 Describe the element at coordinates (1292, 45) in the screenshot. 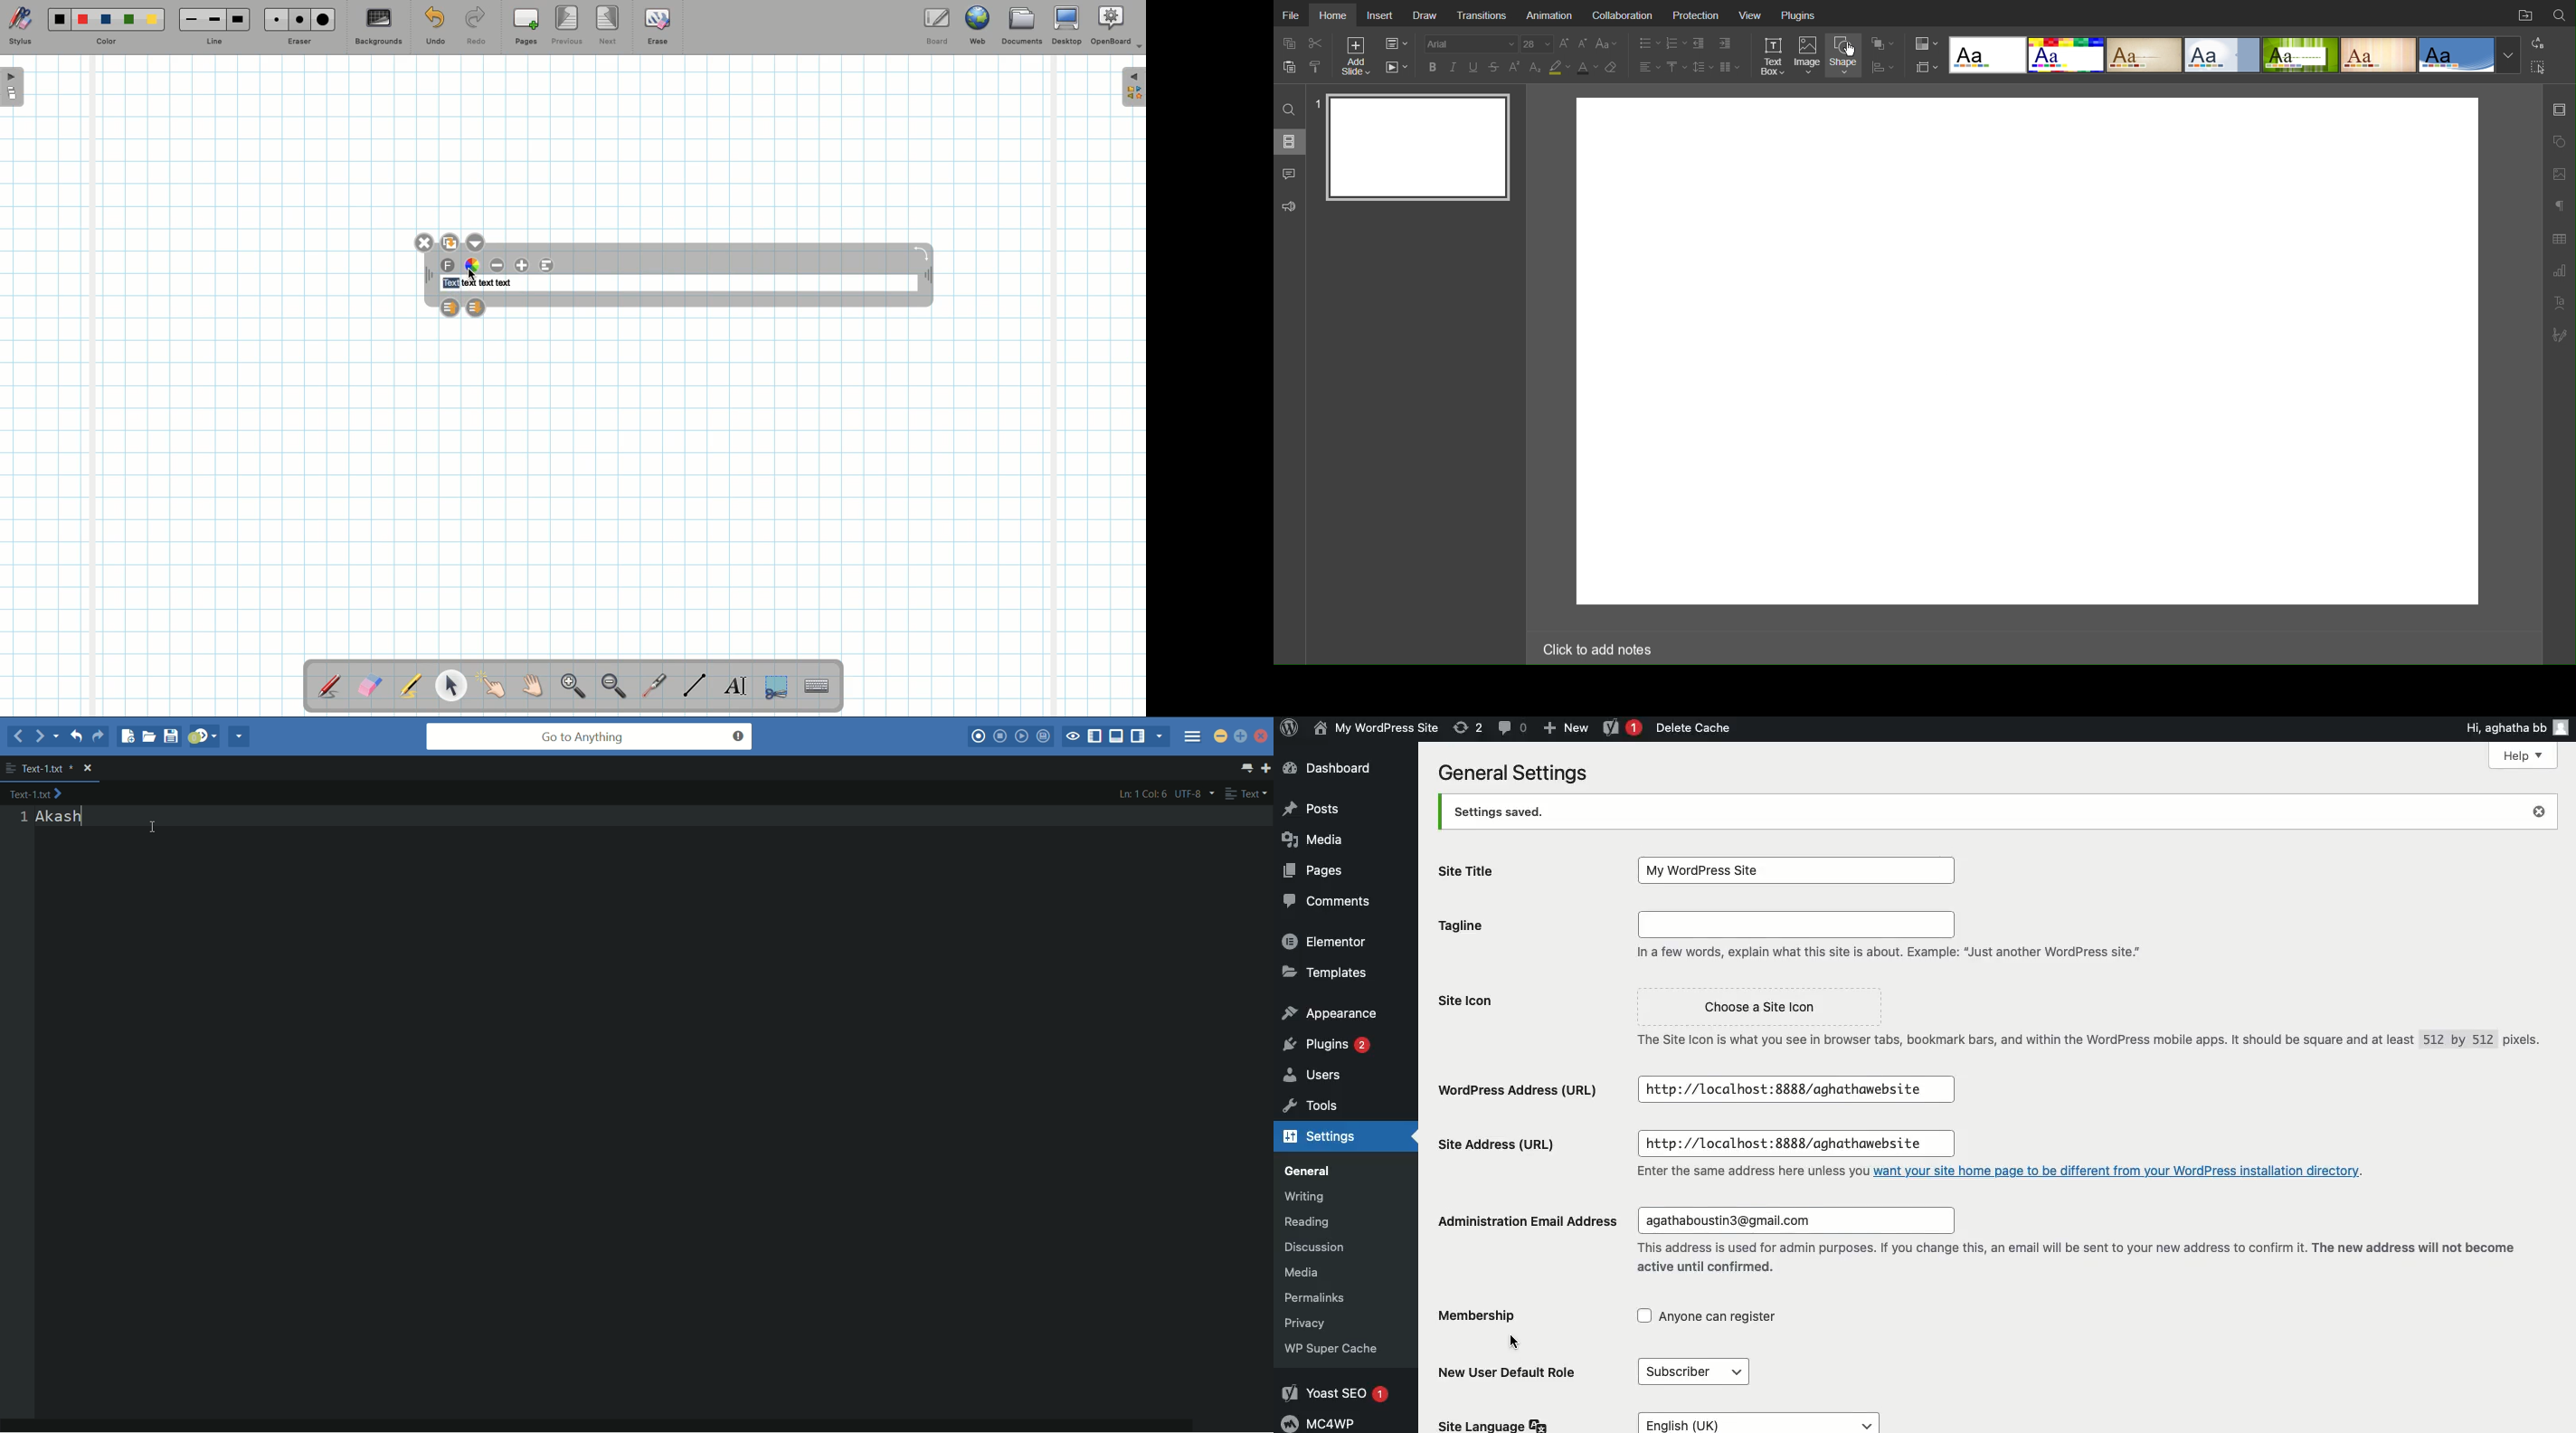

I see `copy` at that location.